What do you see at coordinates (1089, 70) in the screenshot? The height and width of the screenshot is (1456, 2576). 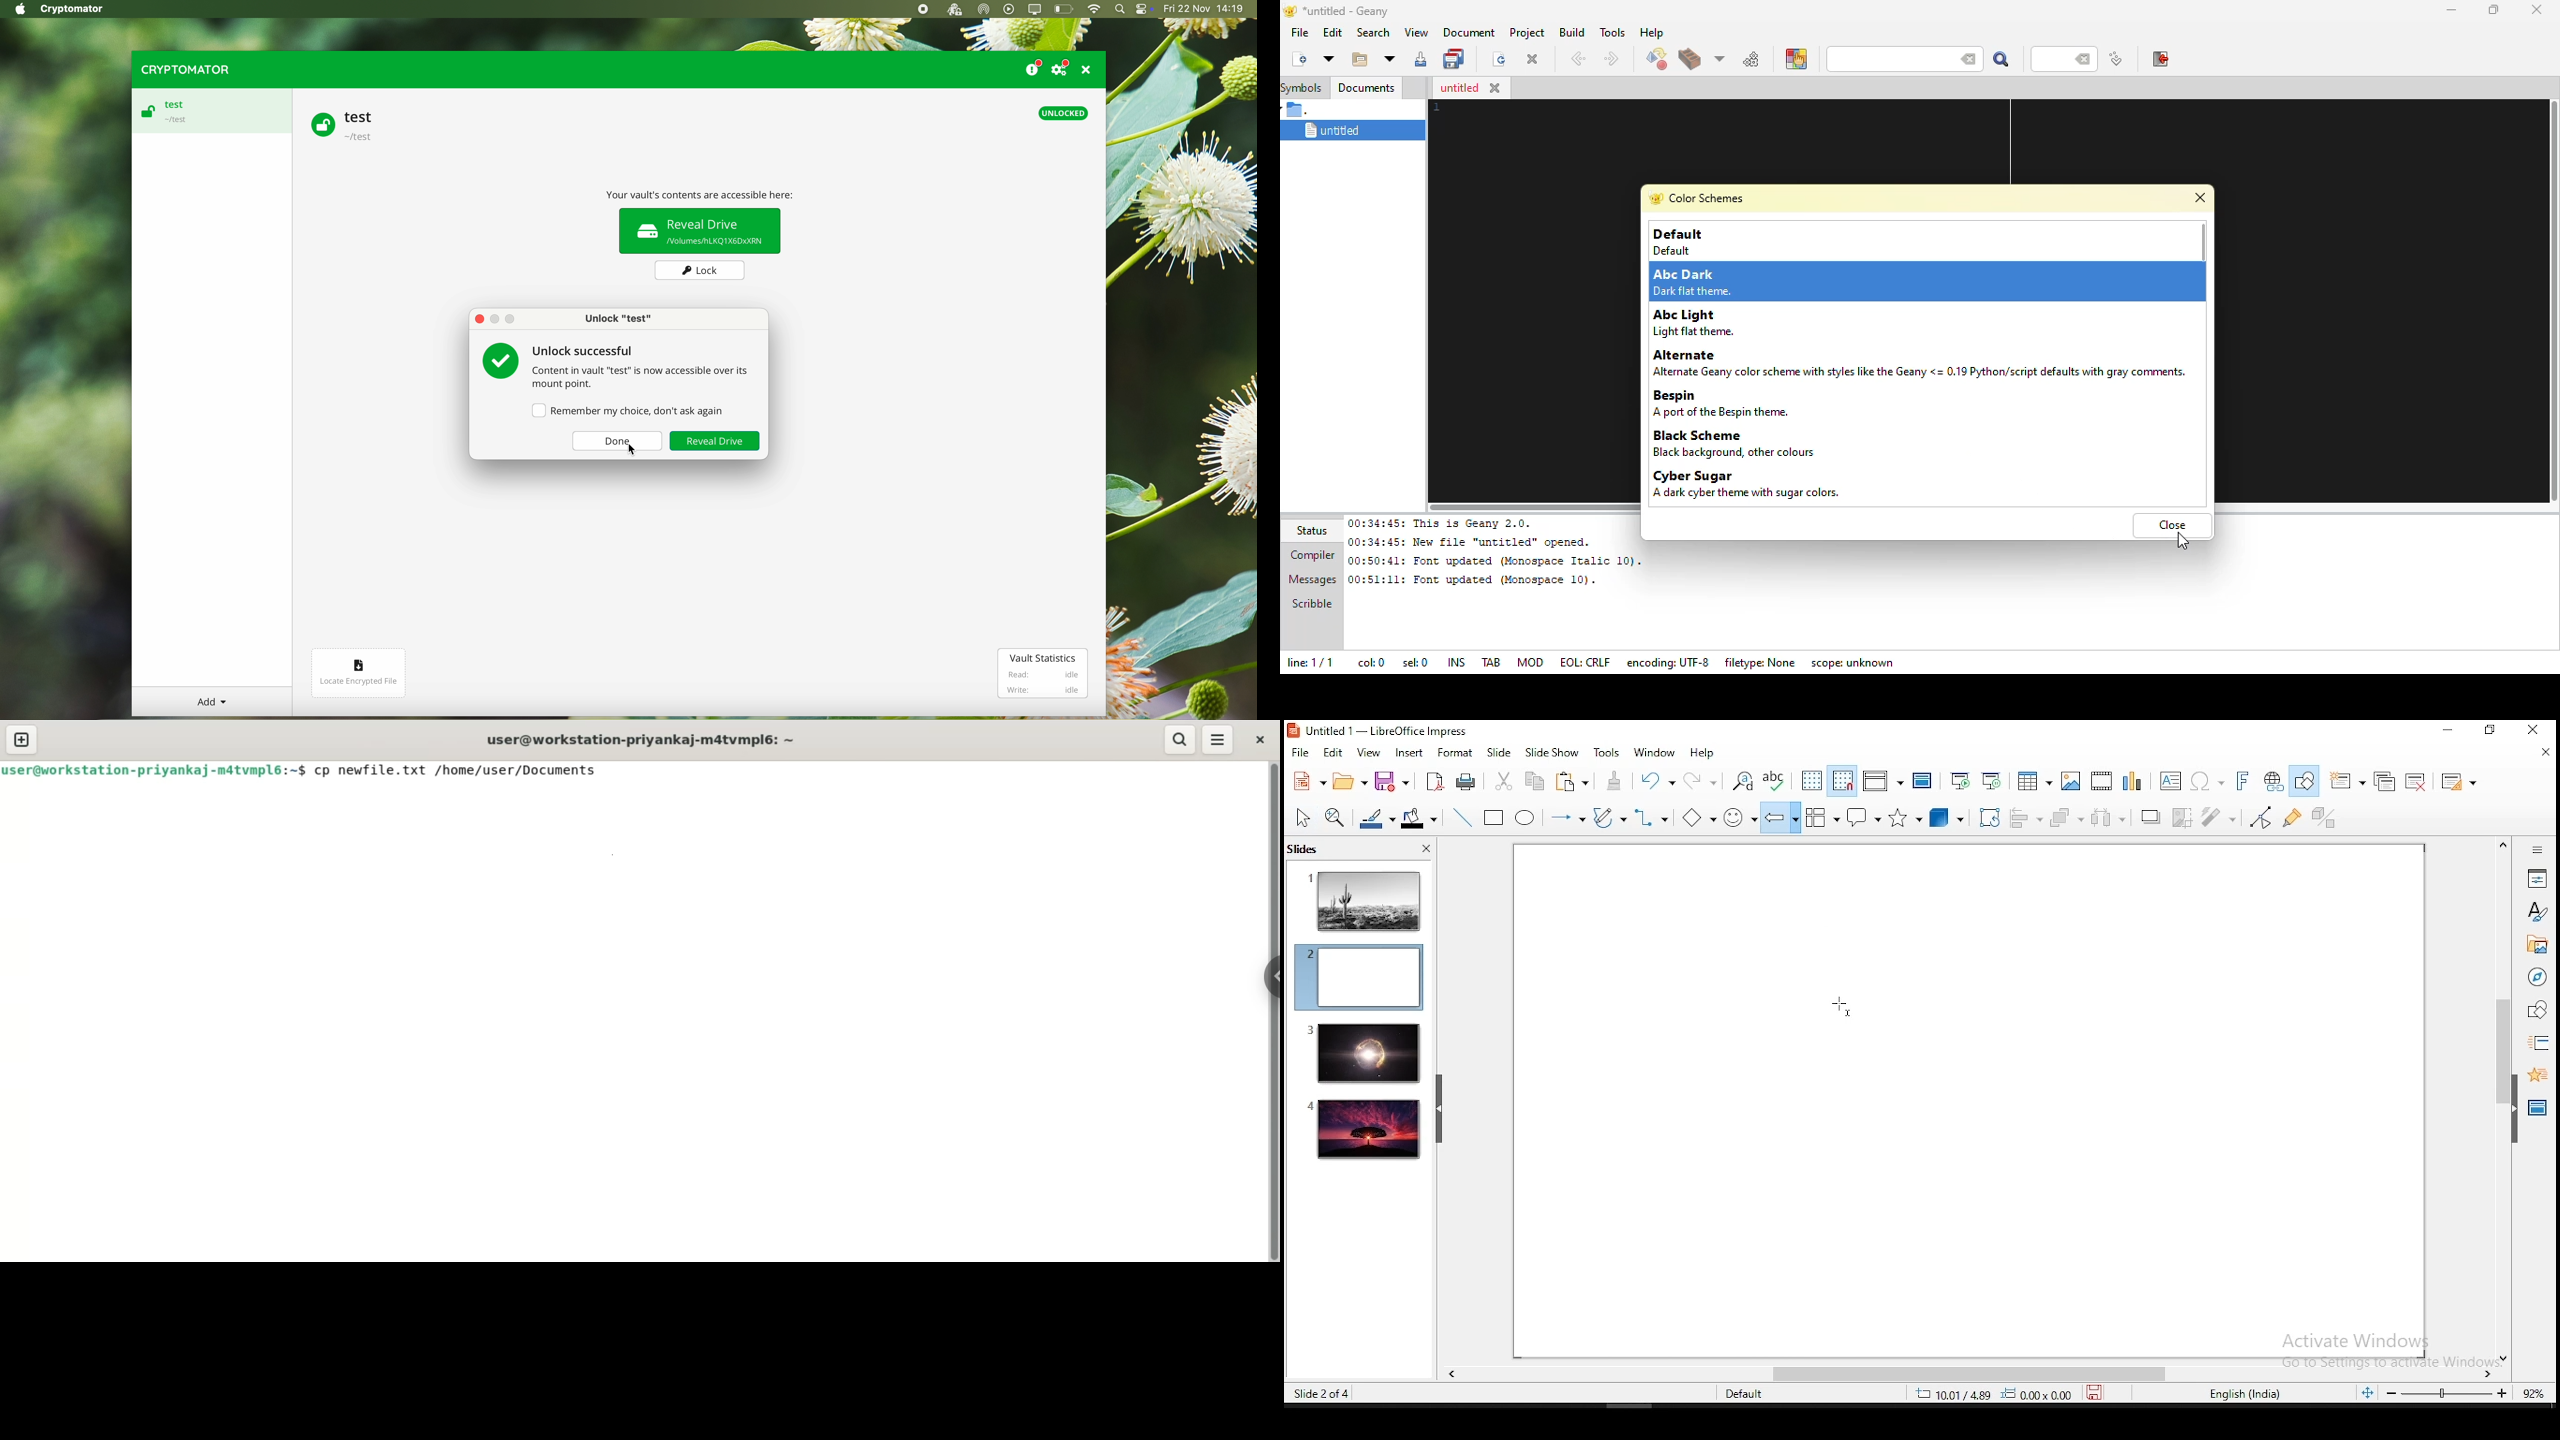 I see `close program` at bounding box center [1089, 70].